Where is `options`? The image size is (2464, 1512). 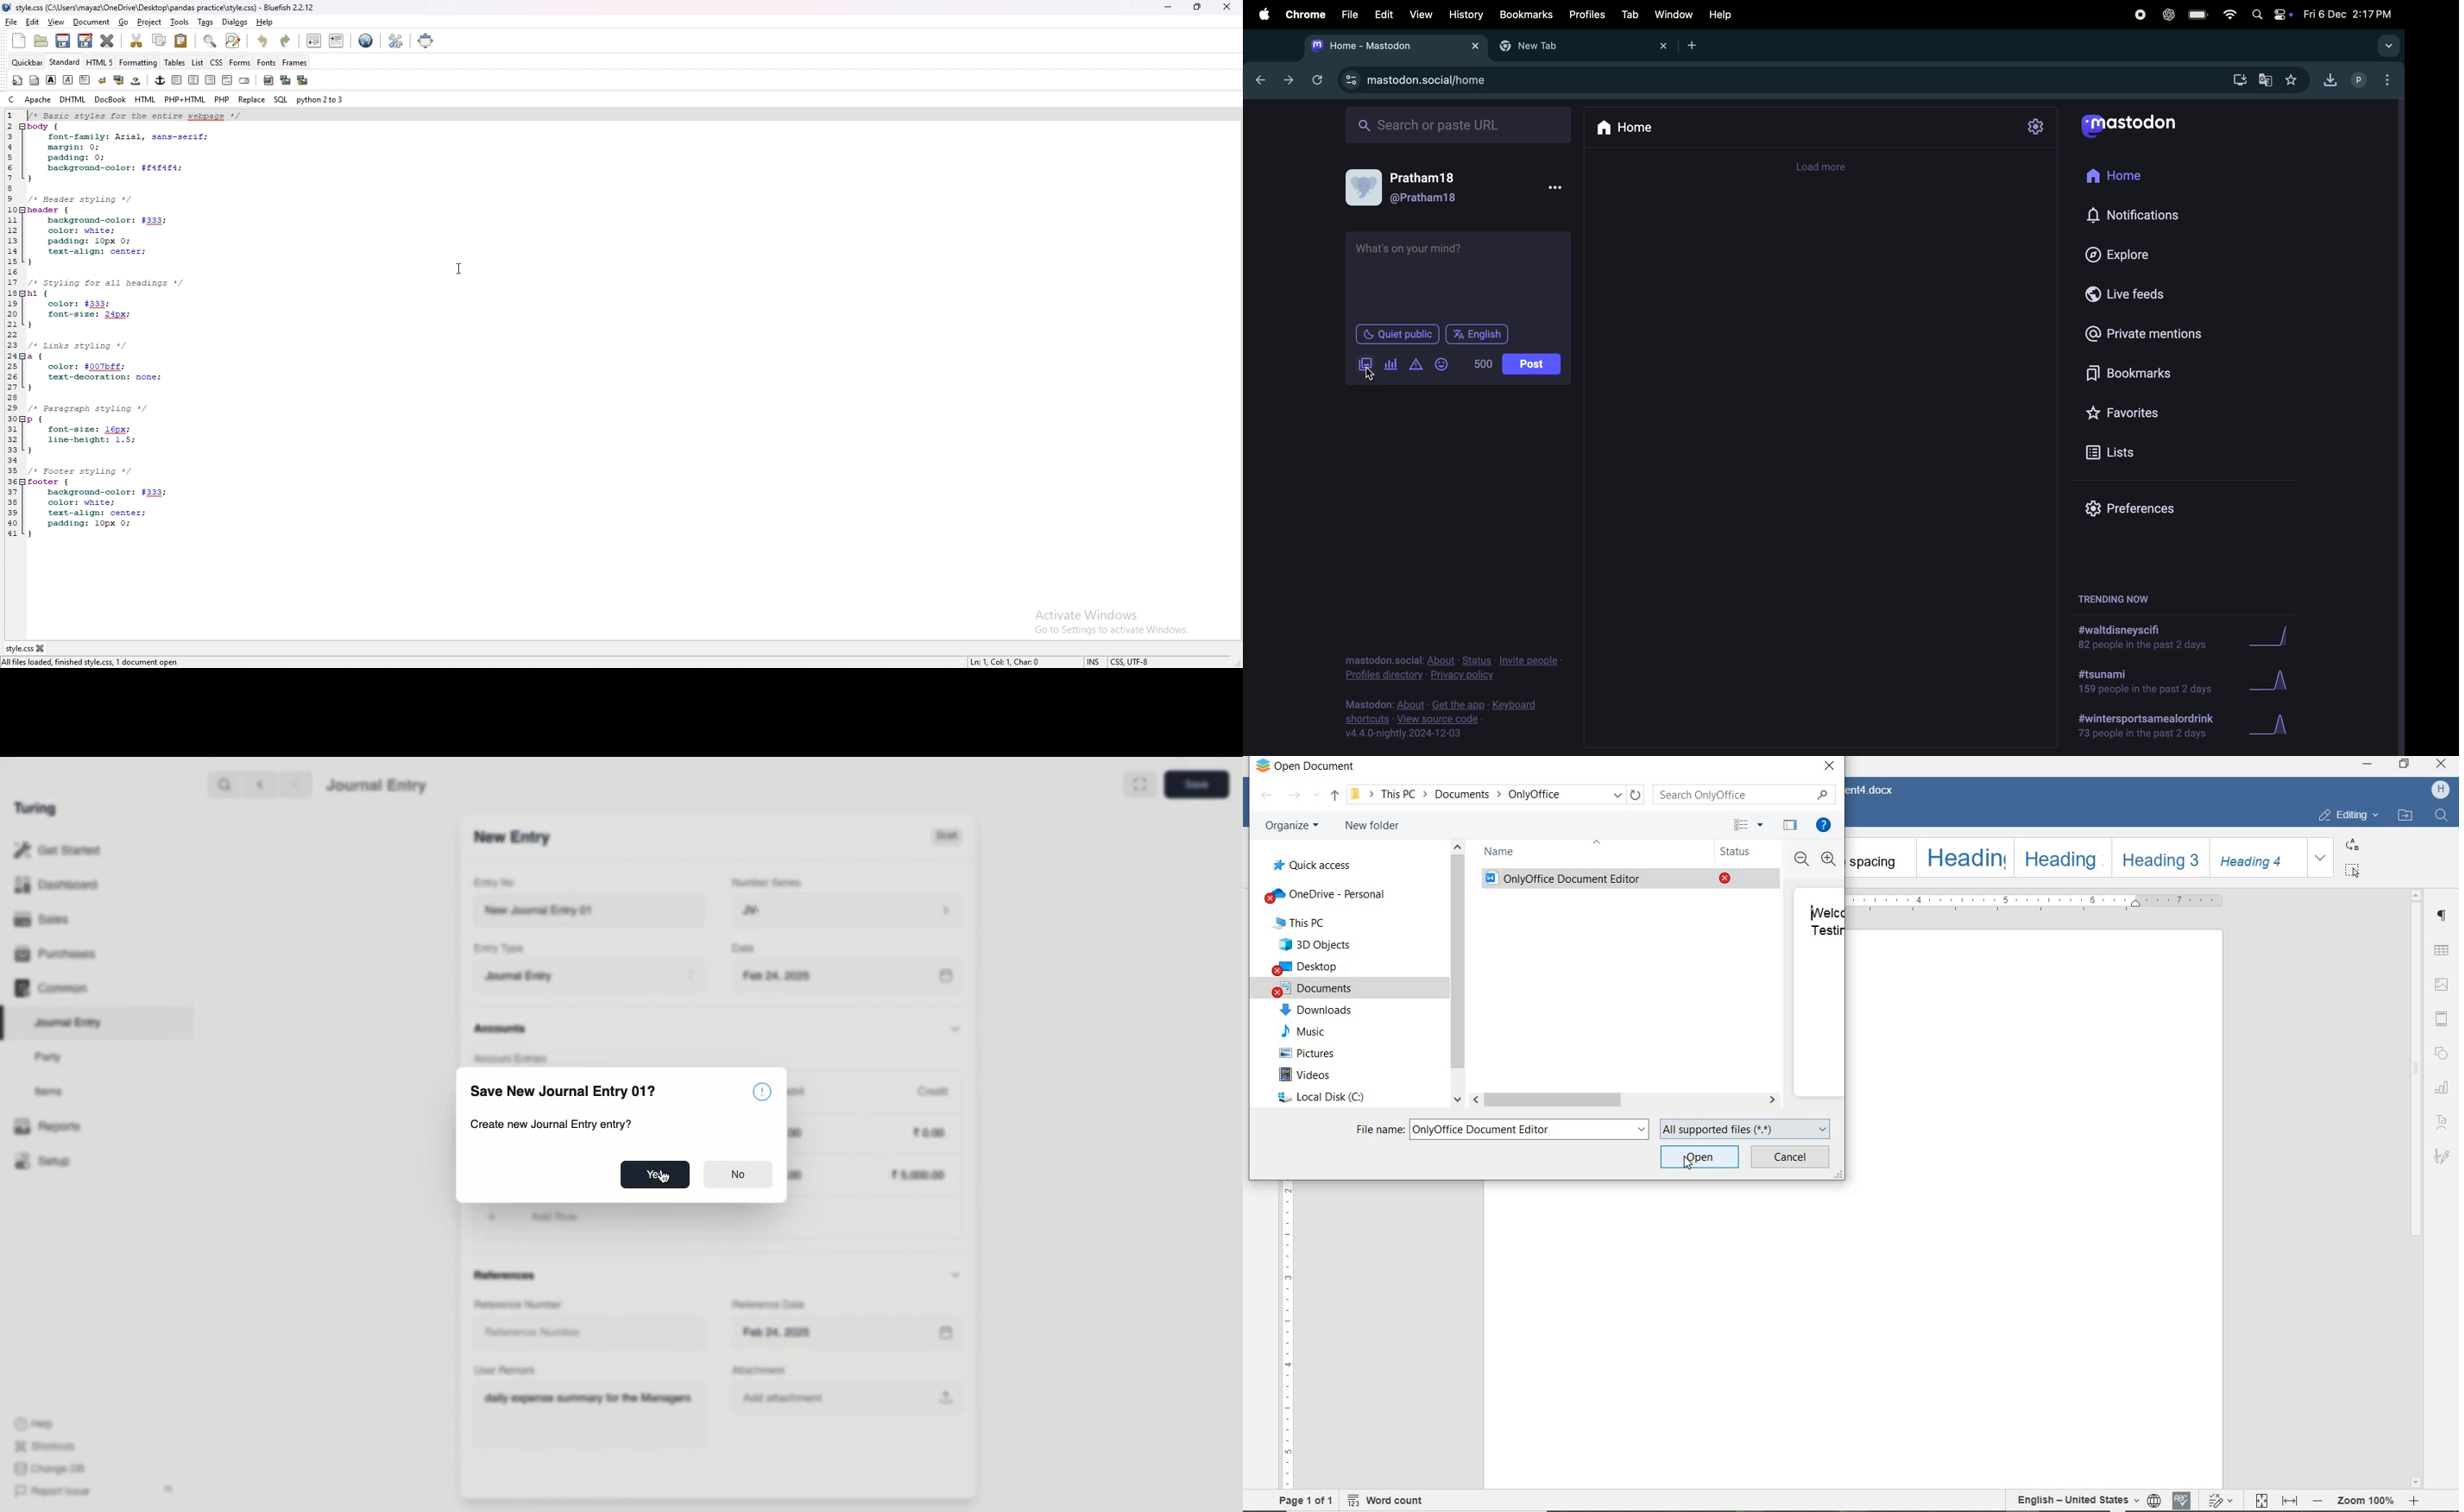
options is located at coordinates (1557, 187).